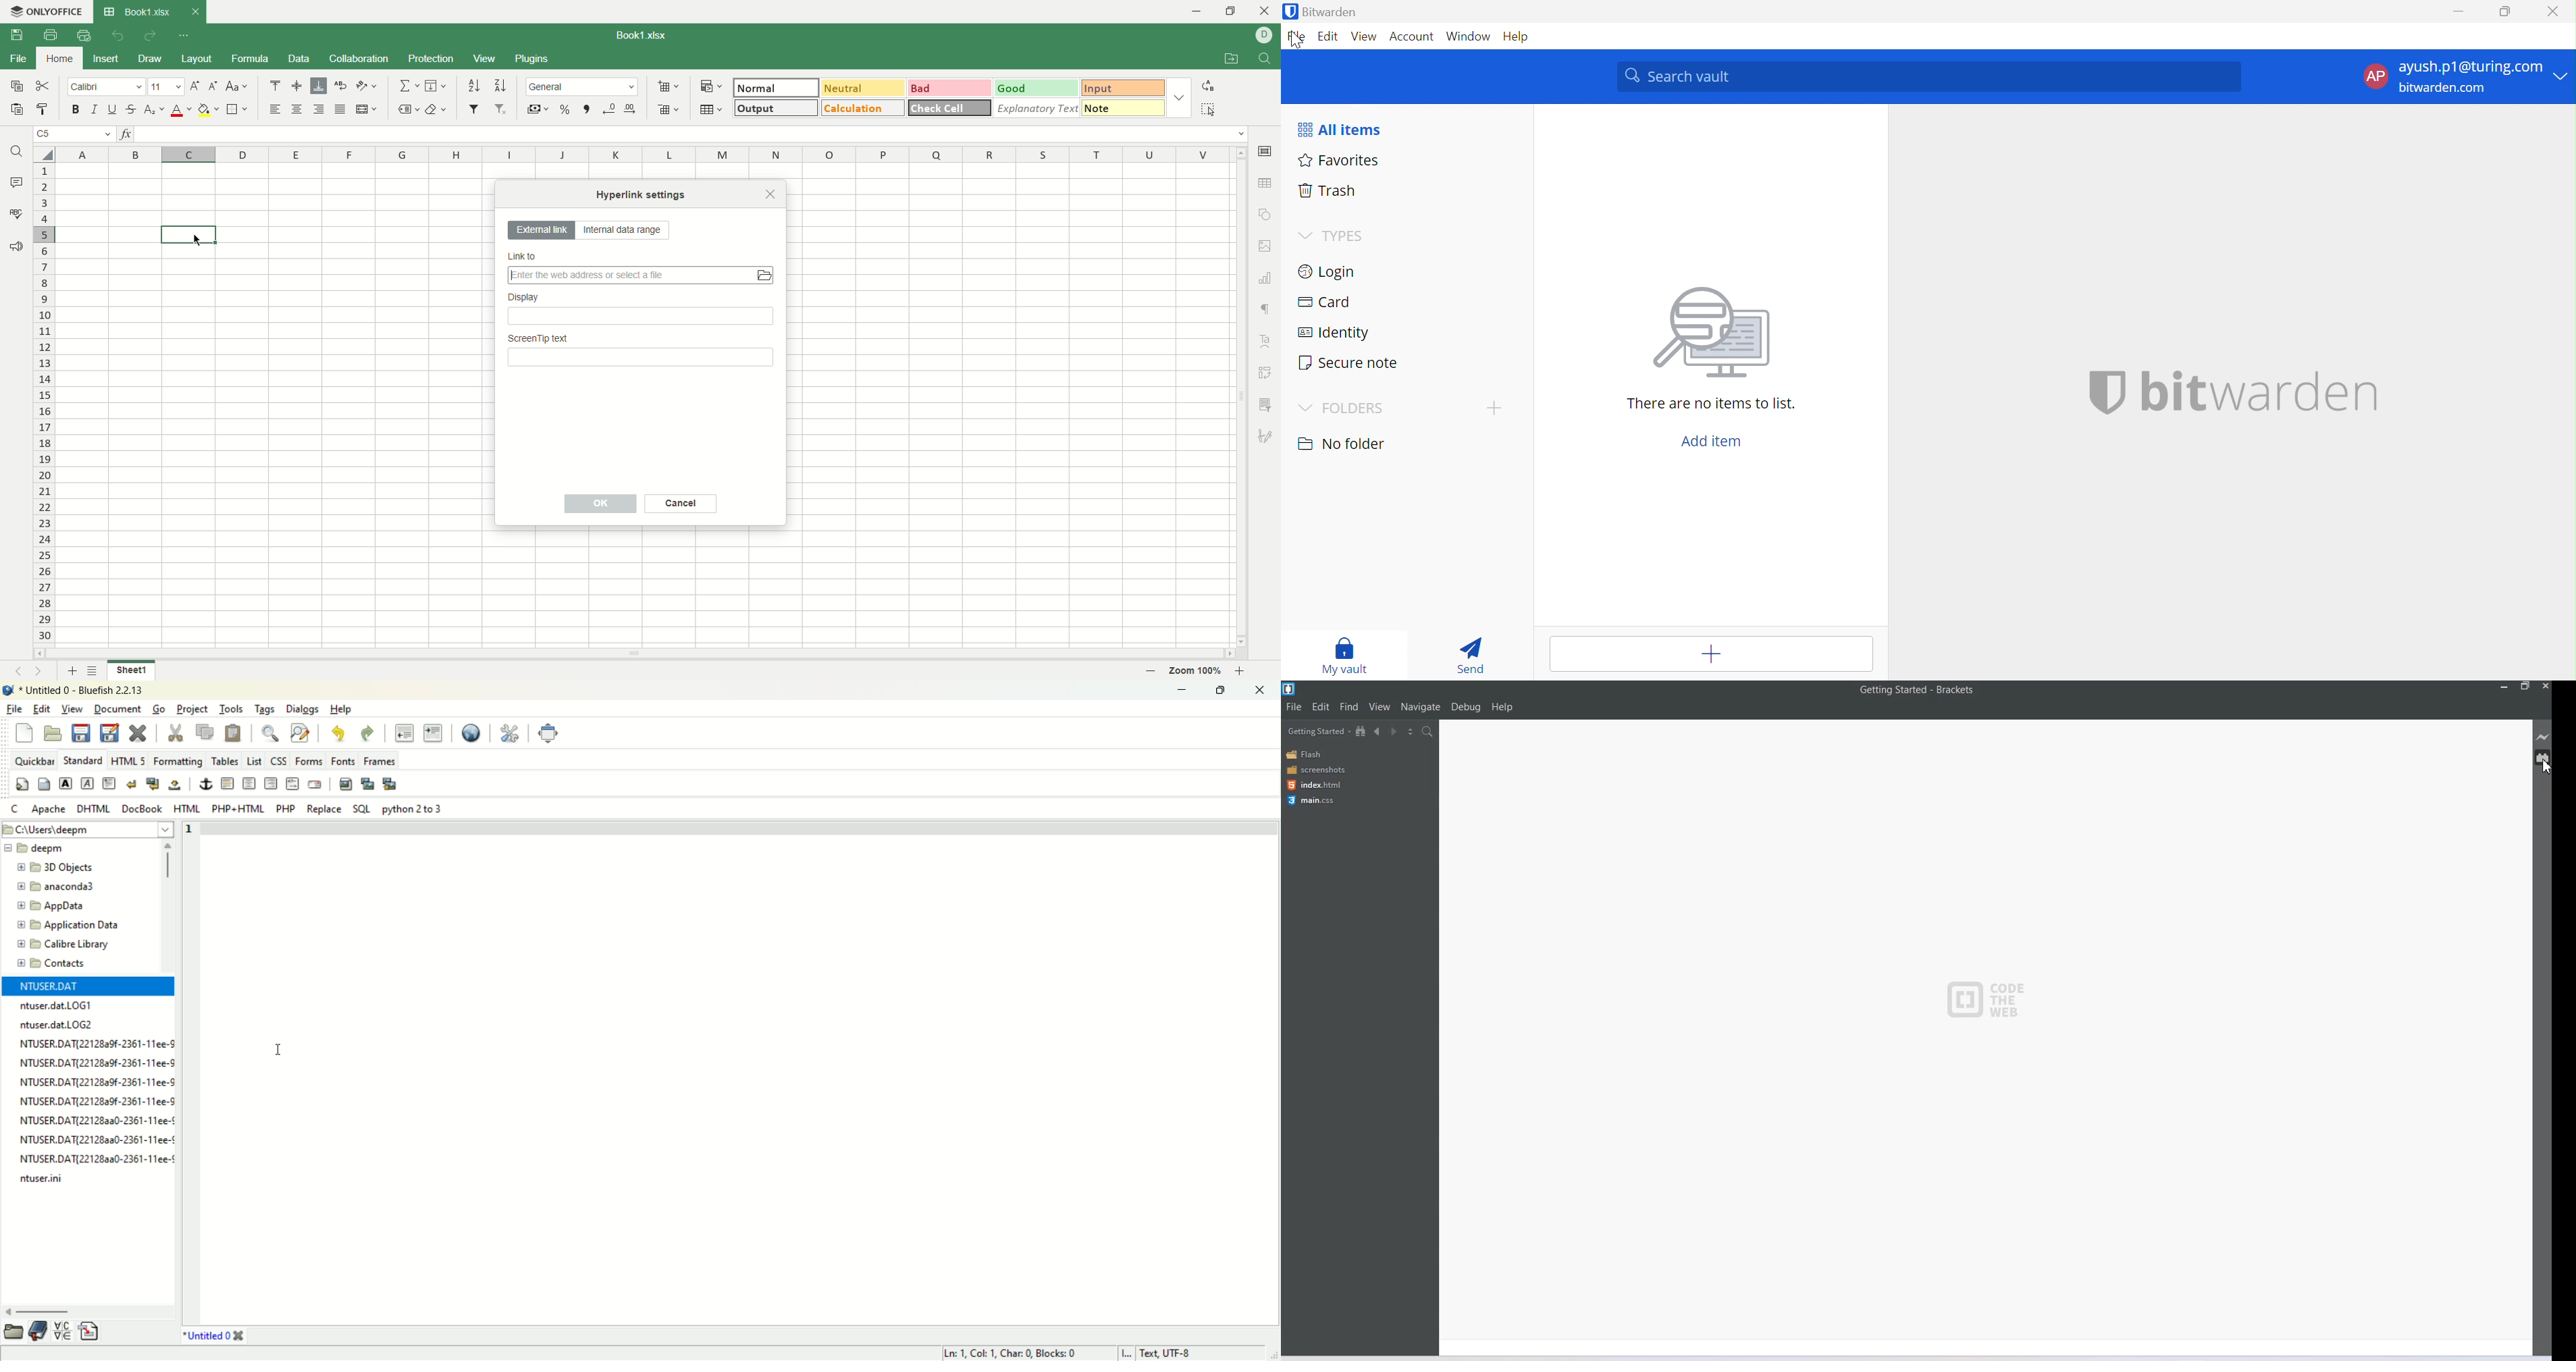 This screenshot has width=2576, height=1372. Describe the element at coordinates (298, 59) in the screenshot. I see `data` at that location.